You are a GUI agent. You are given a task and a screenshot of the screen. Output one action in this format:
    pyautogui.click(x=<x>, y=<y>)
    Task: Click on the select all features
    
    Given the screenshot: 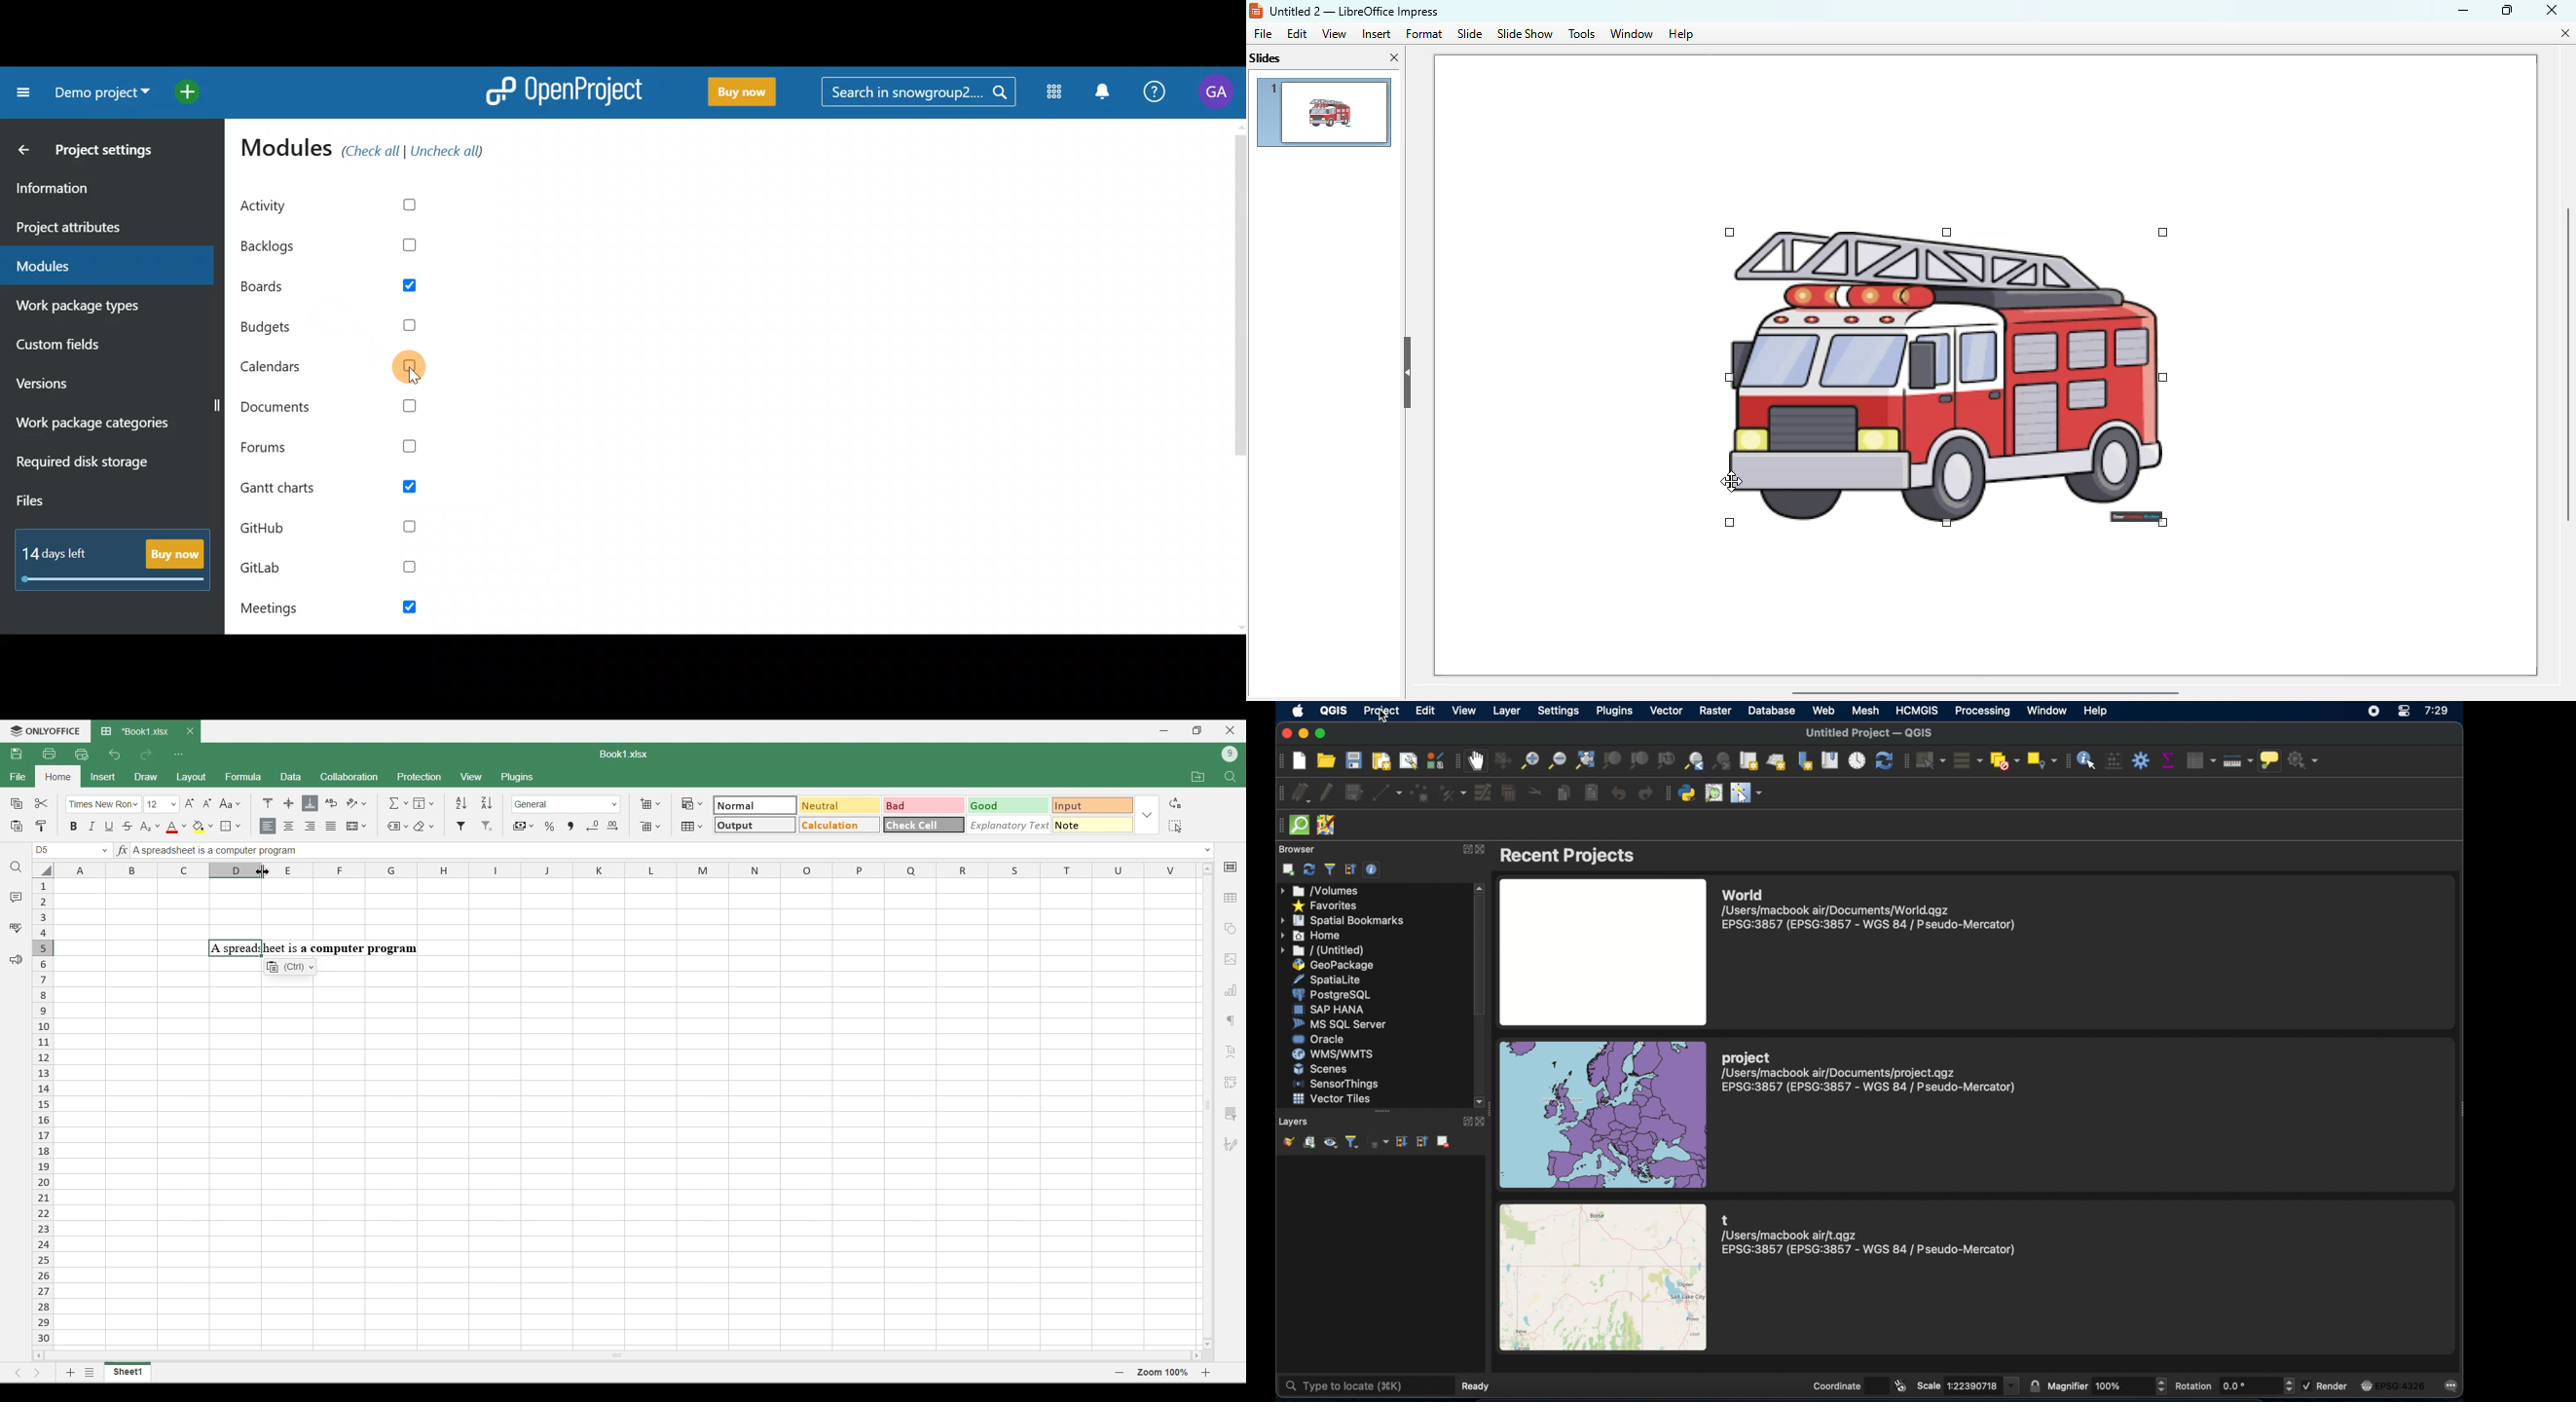 What is the action you would take?
    pyautogui.click(x=1968, y=761)
    